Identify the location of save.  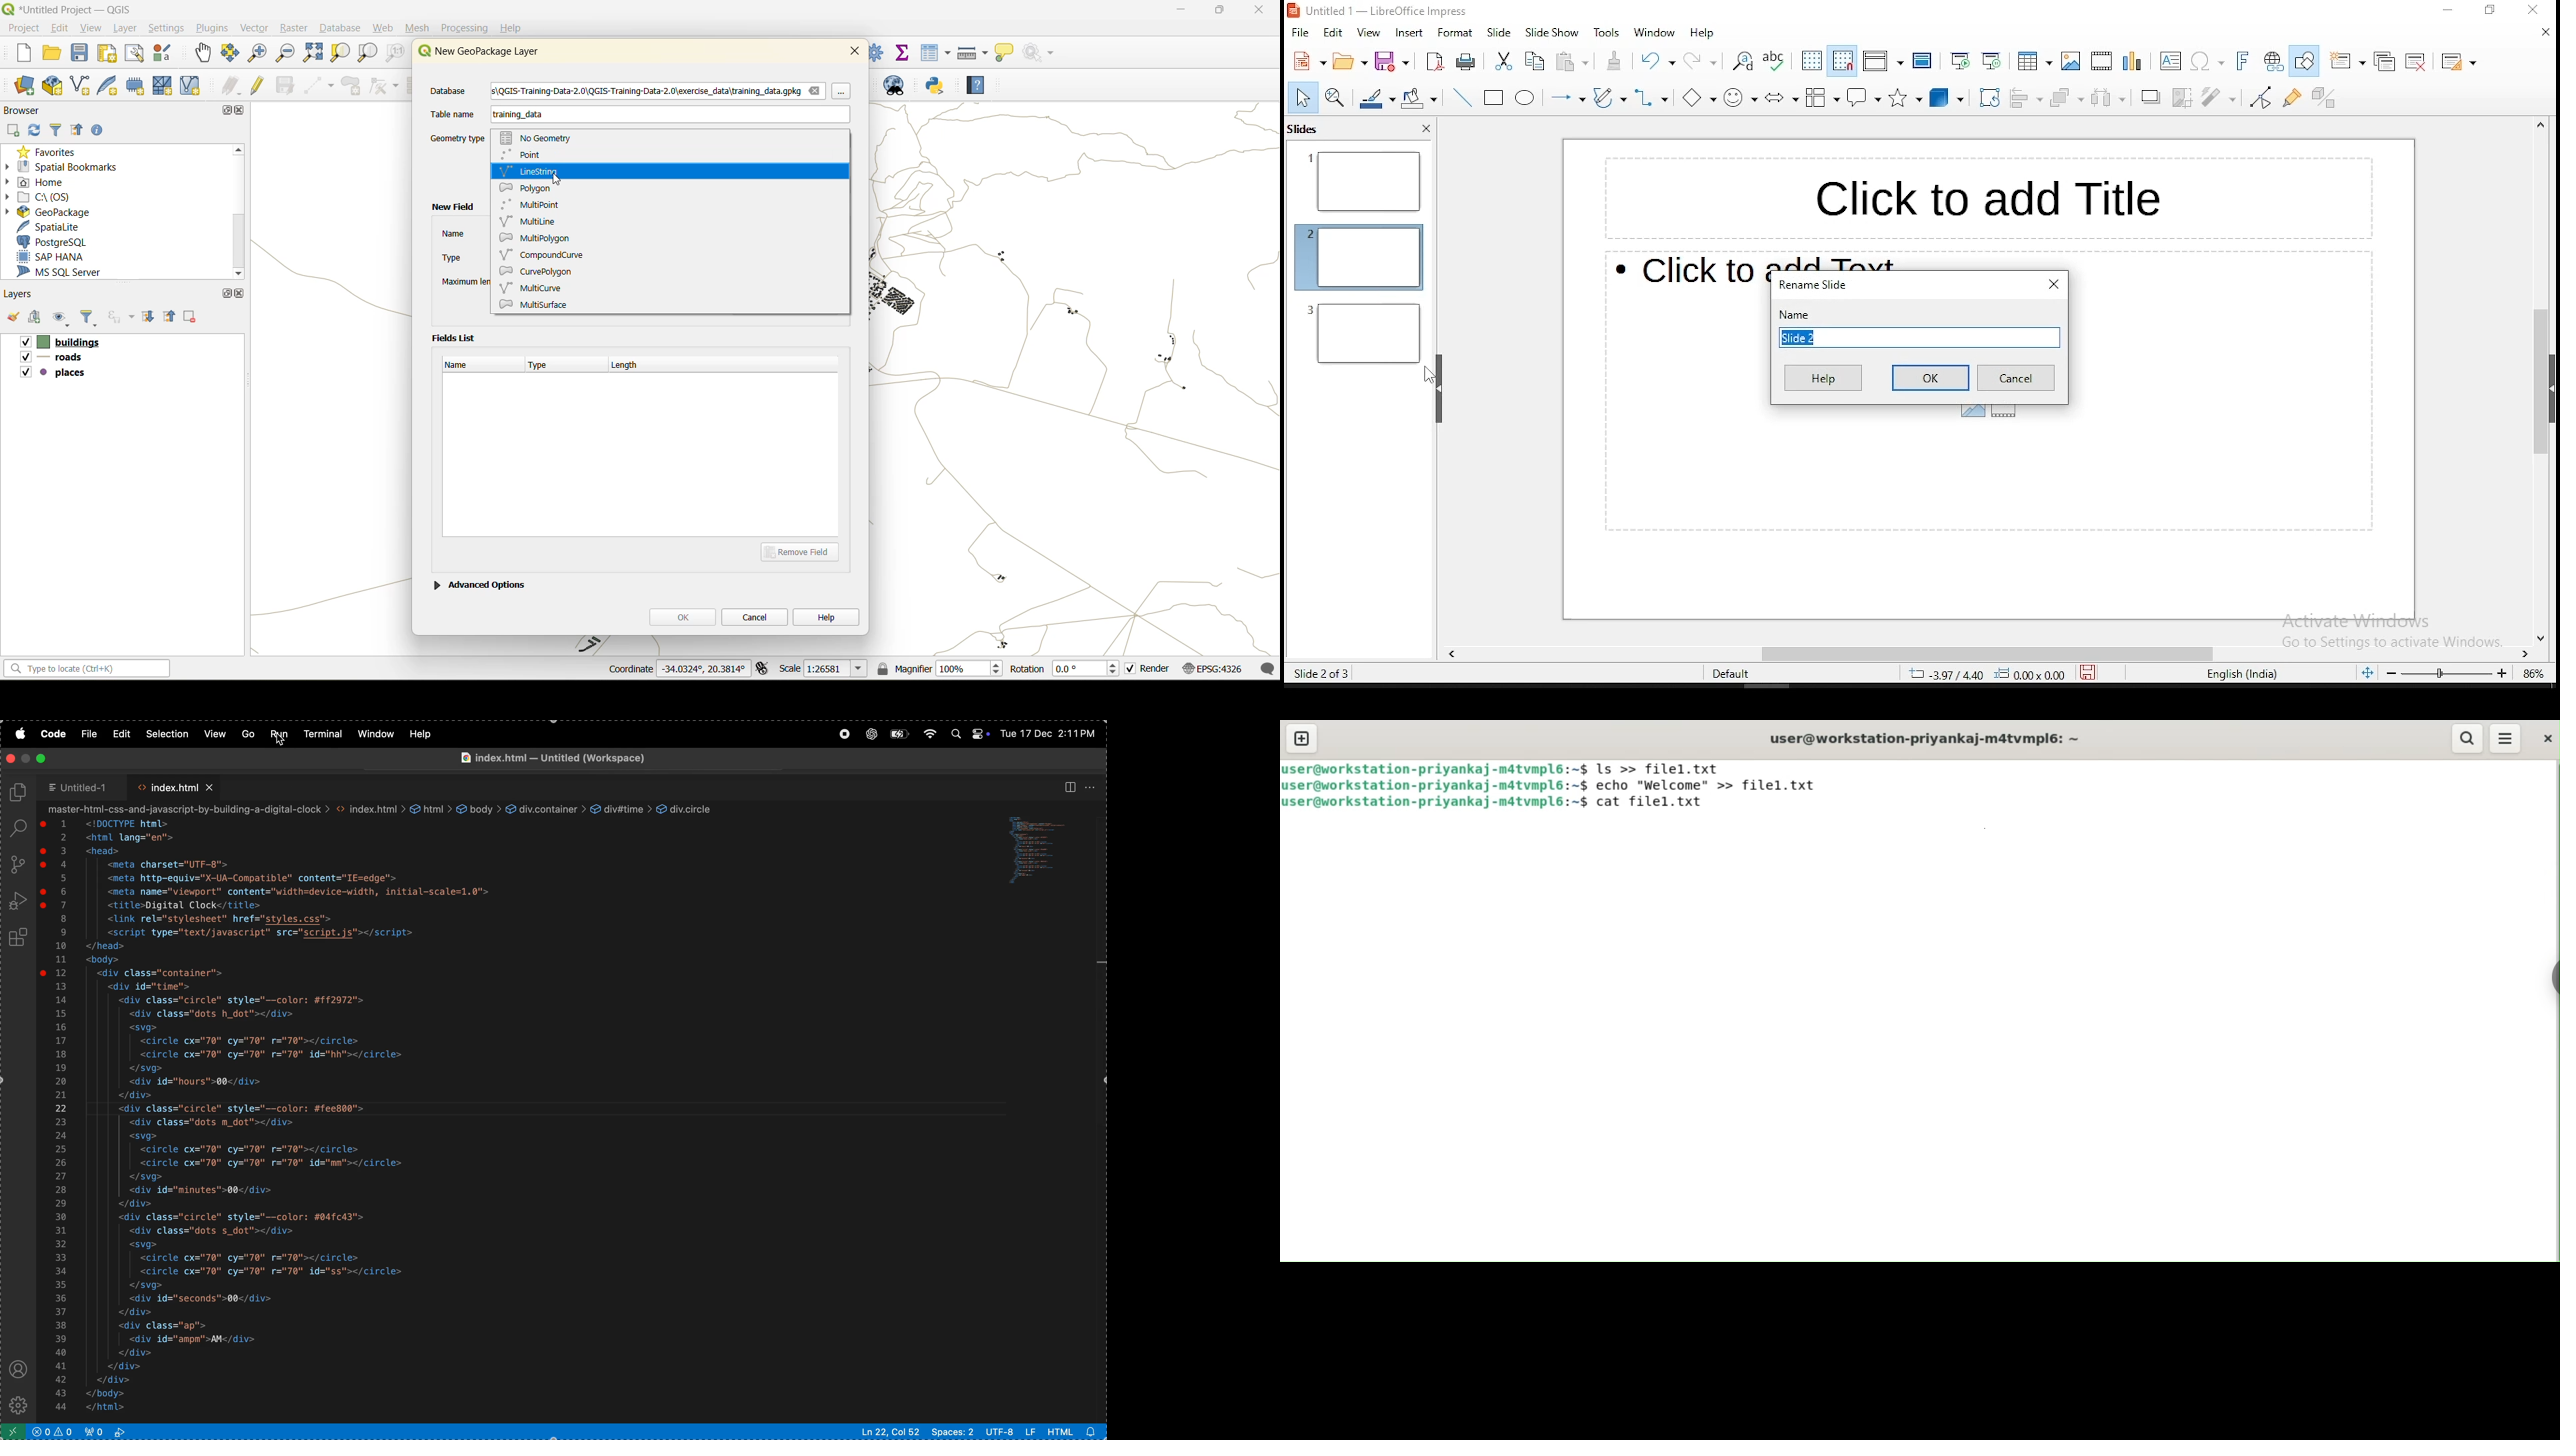
(81, 56).